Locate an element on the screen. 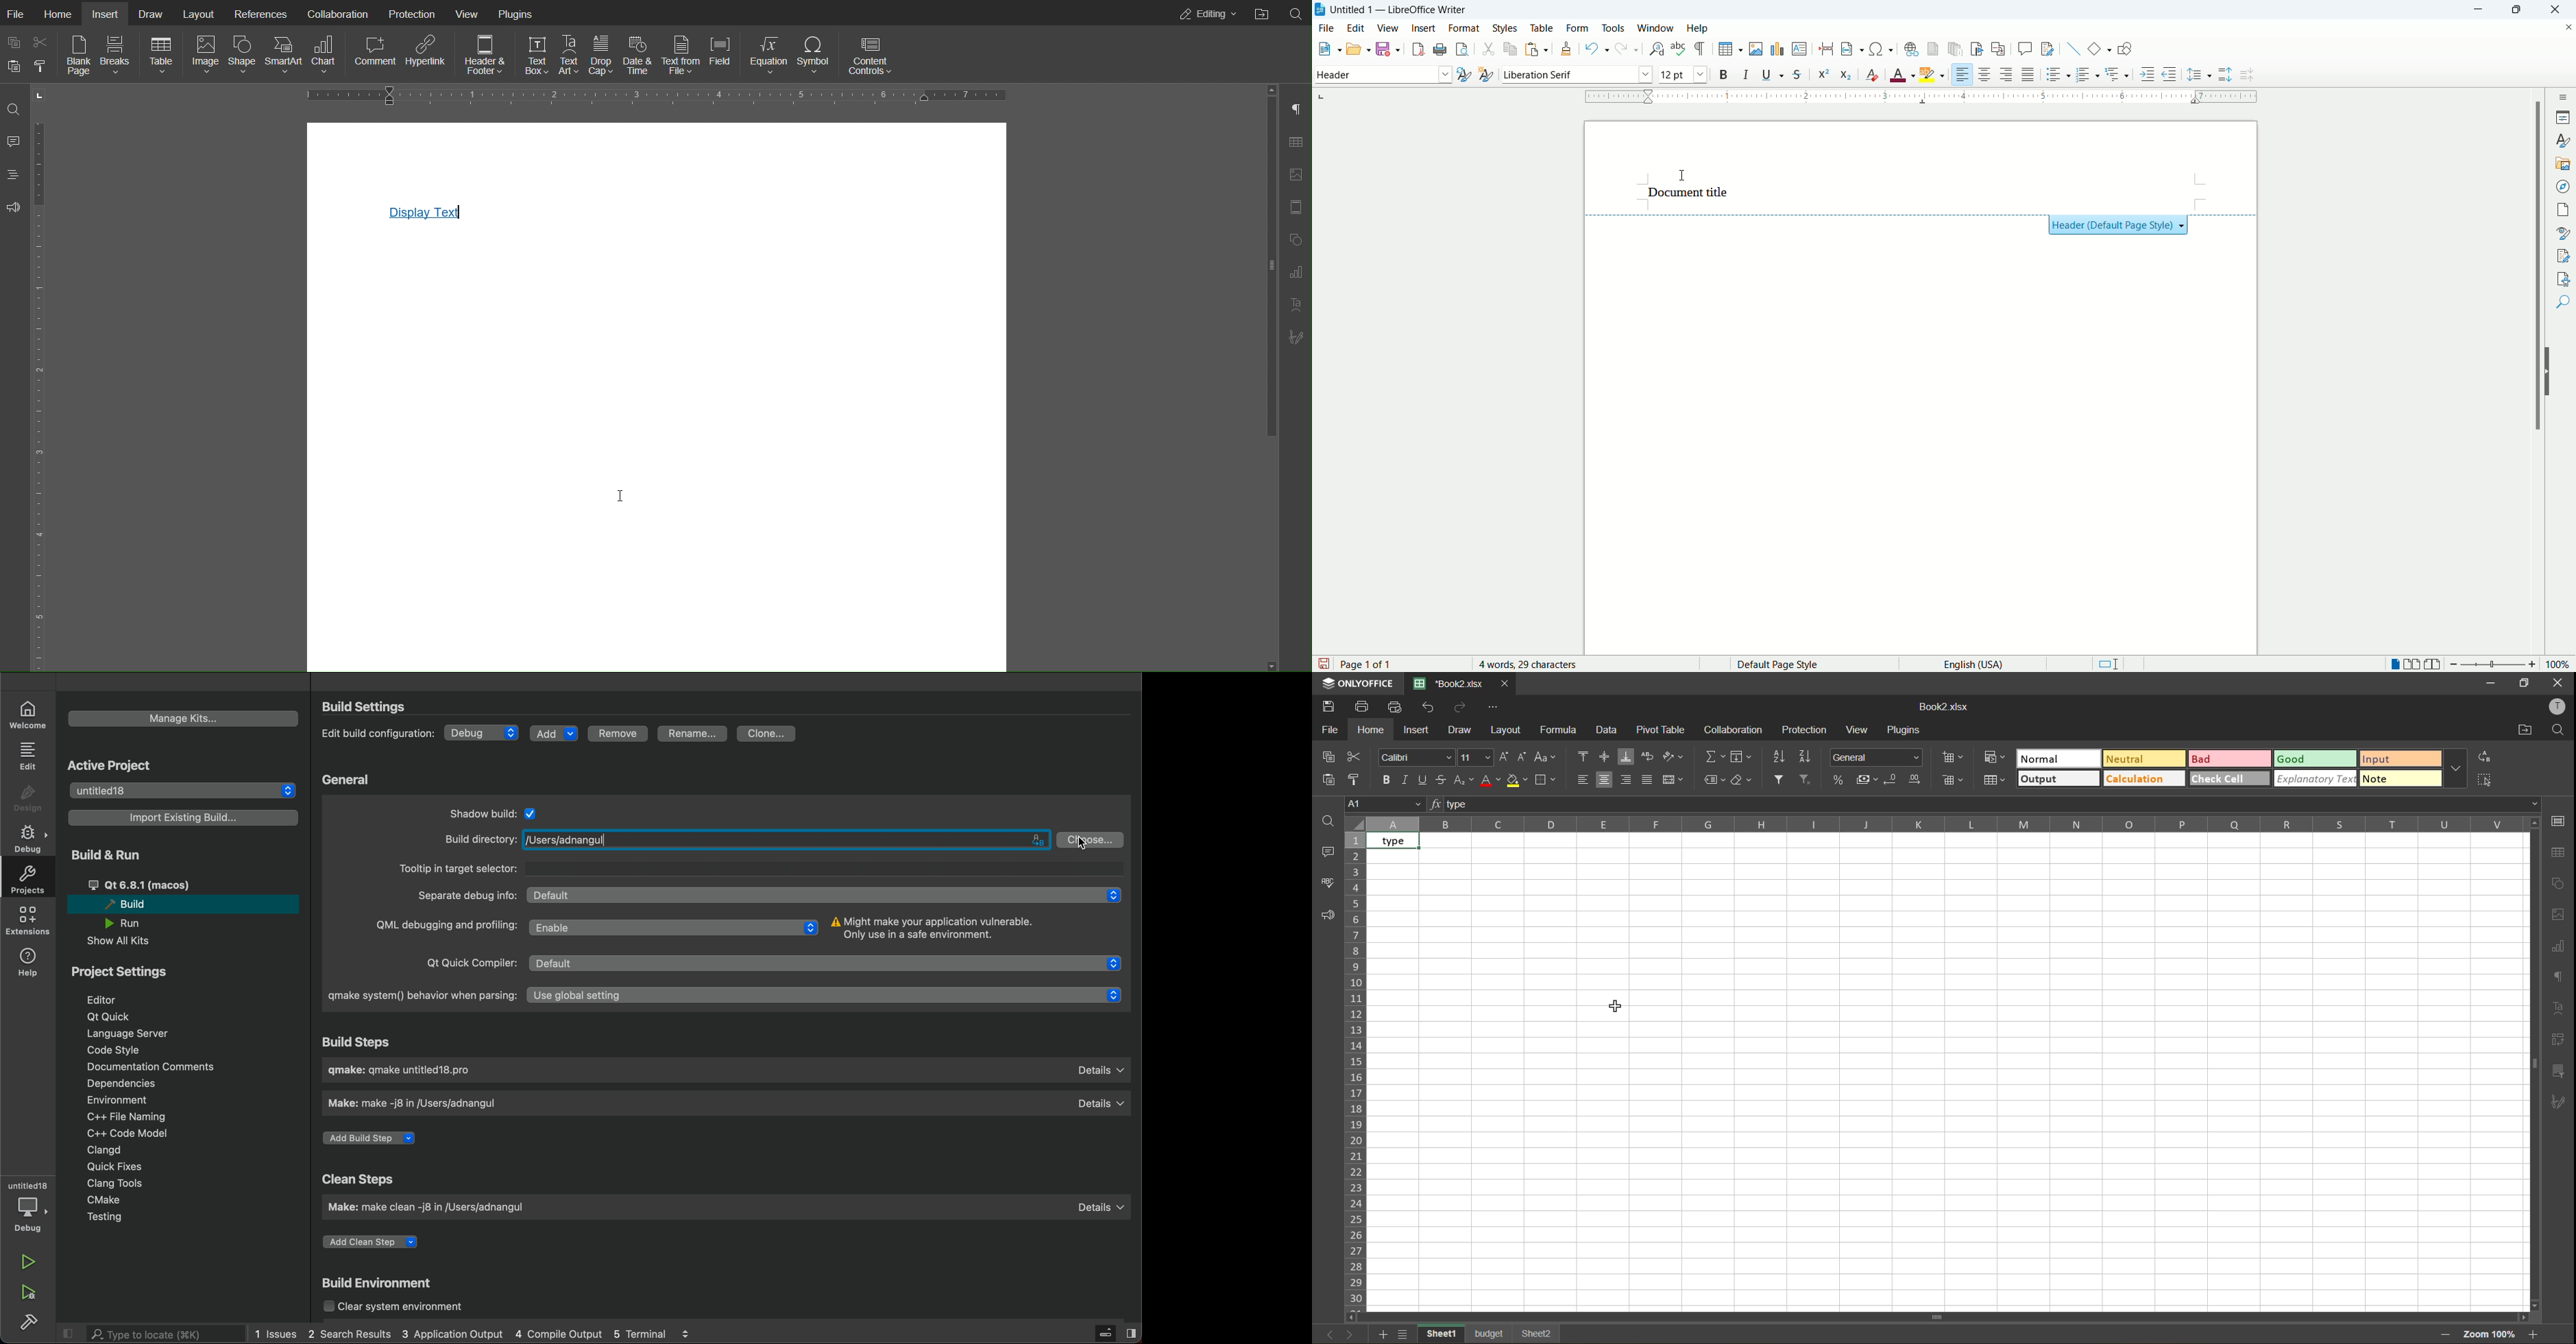 The width and height of the screenshot is (2576, 1344). Drop Cap is located at coordinates (603, 56).